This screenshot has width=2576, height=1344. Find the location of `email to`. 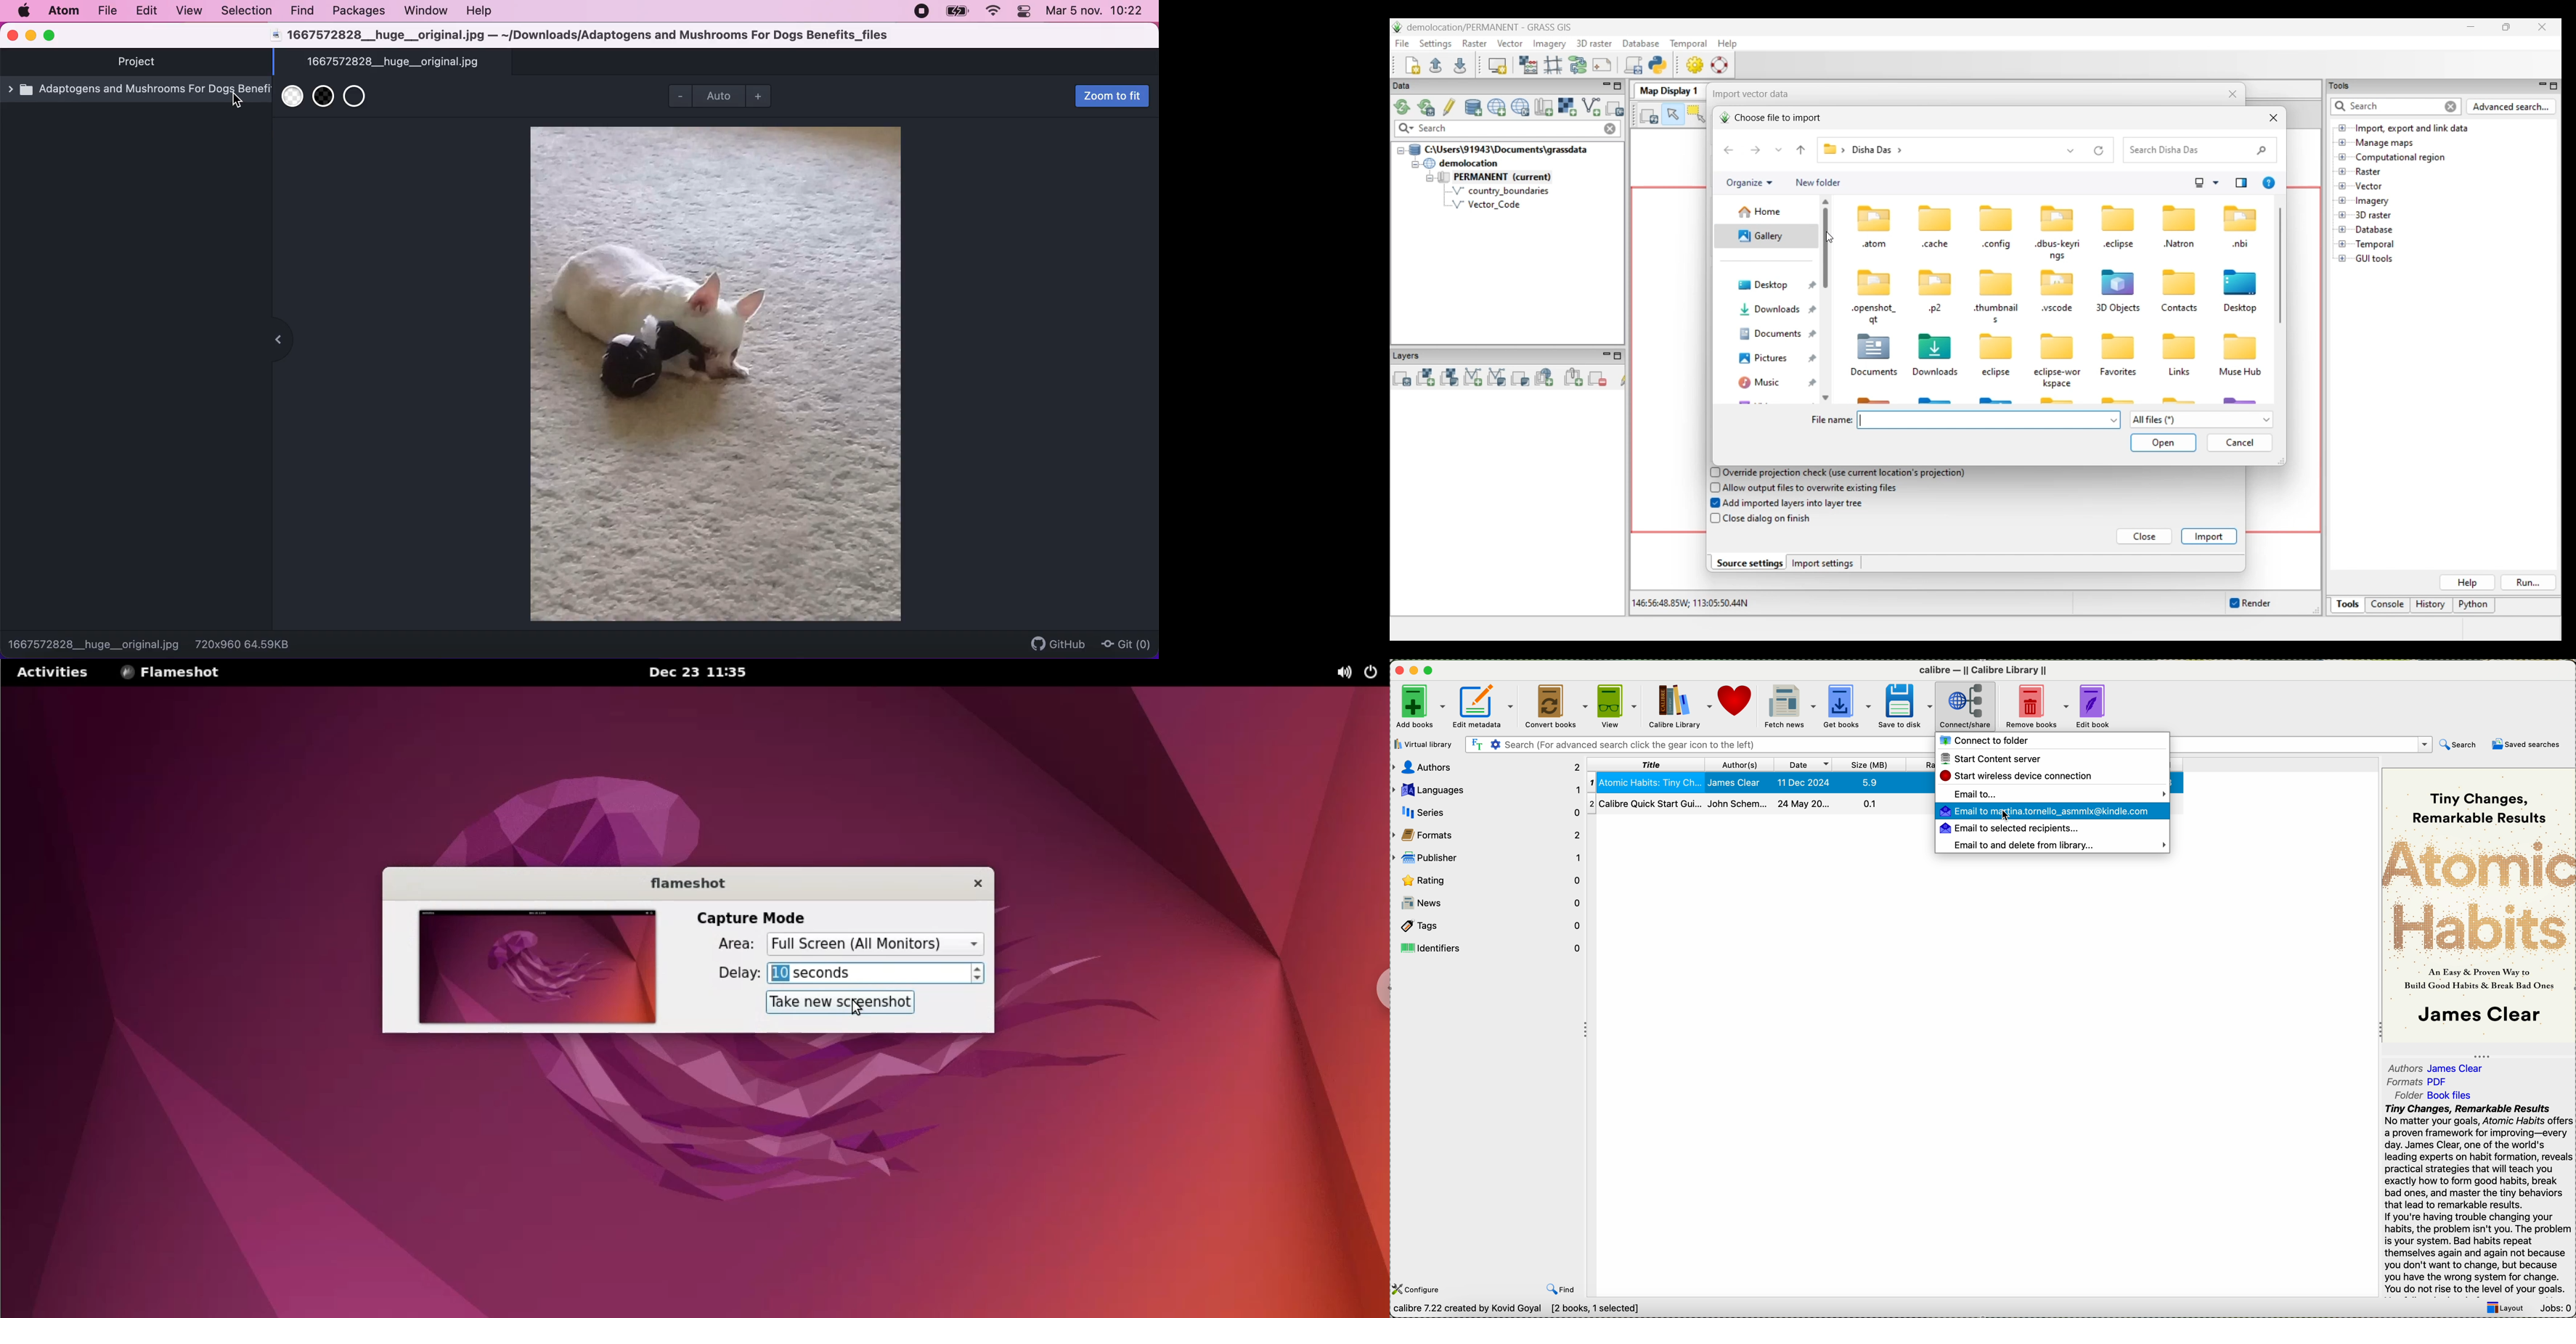

email to is located at coordinates (2052, 793).